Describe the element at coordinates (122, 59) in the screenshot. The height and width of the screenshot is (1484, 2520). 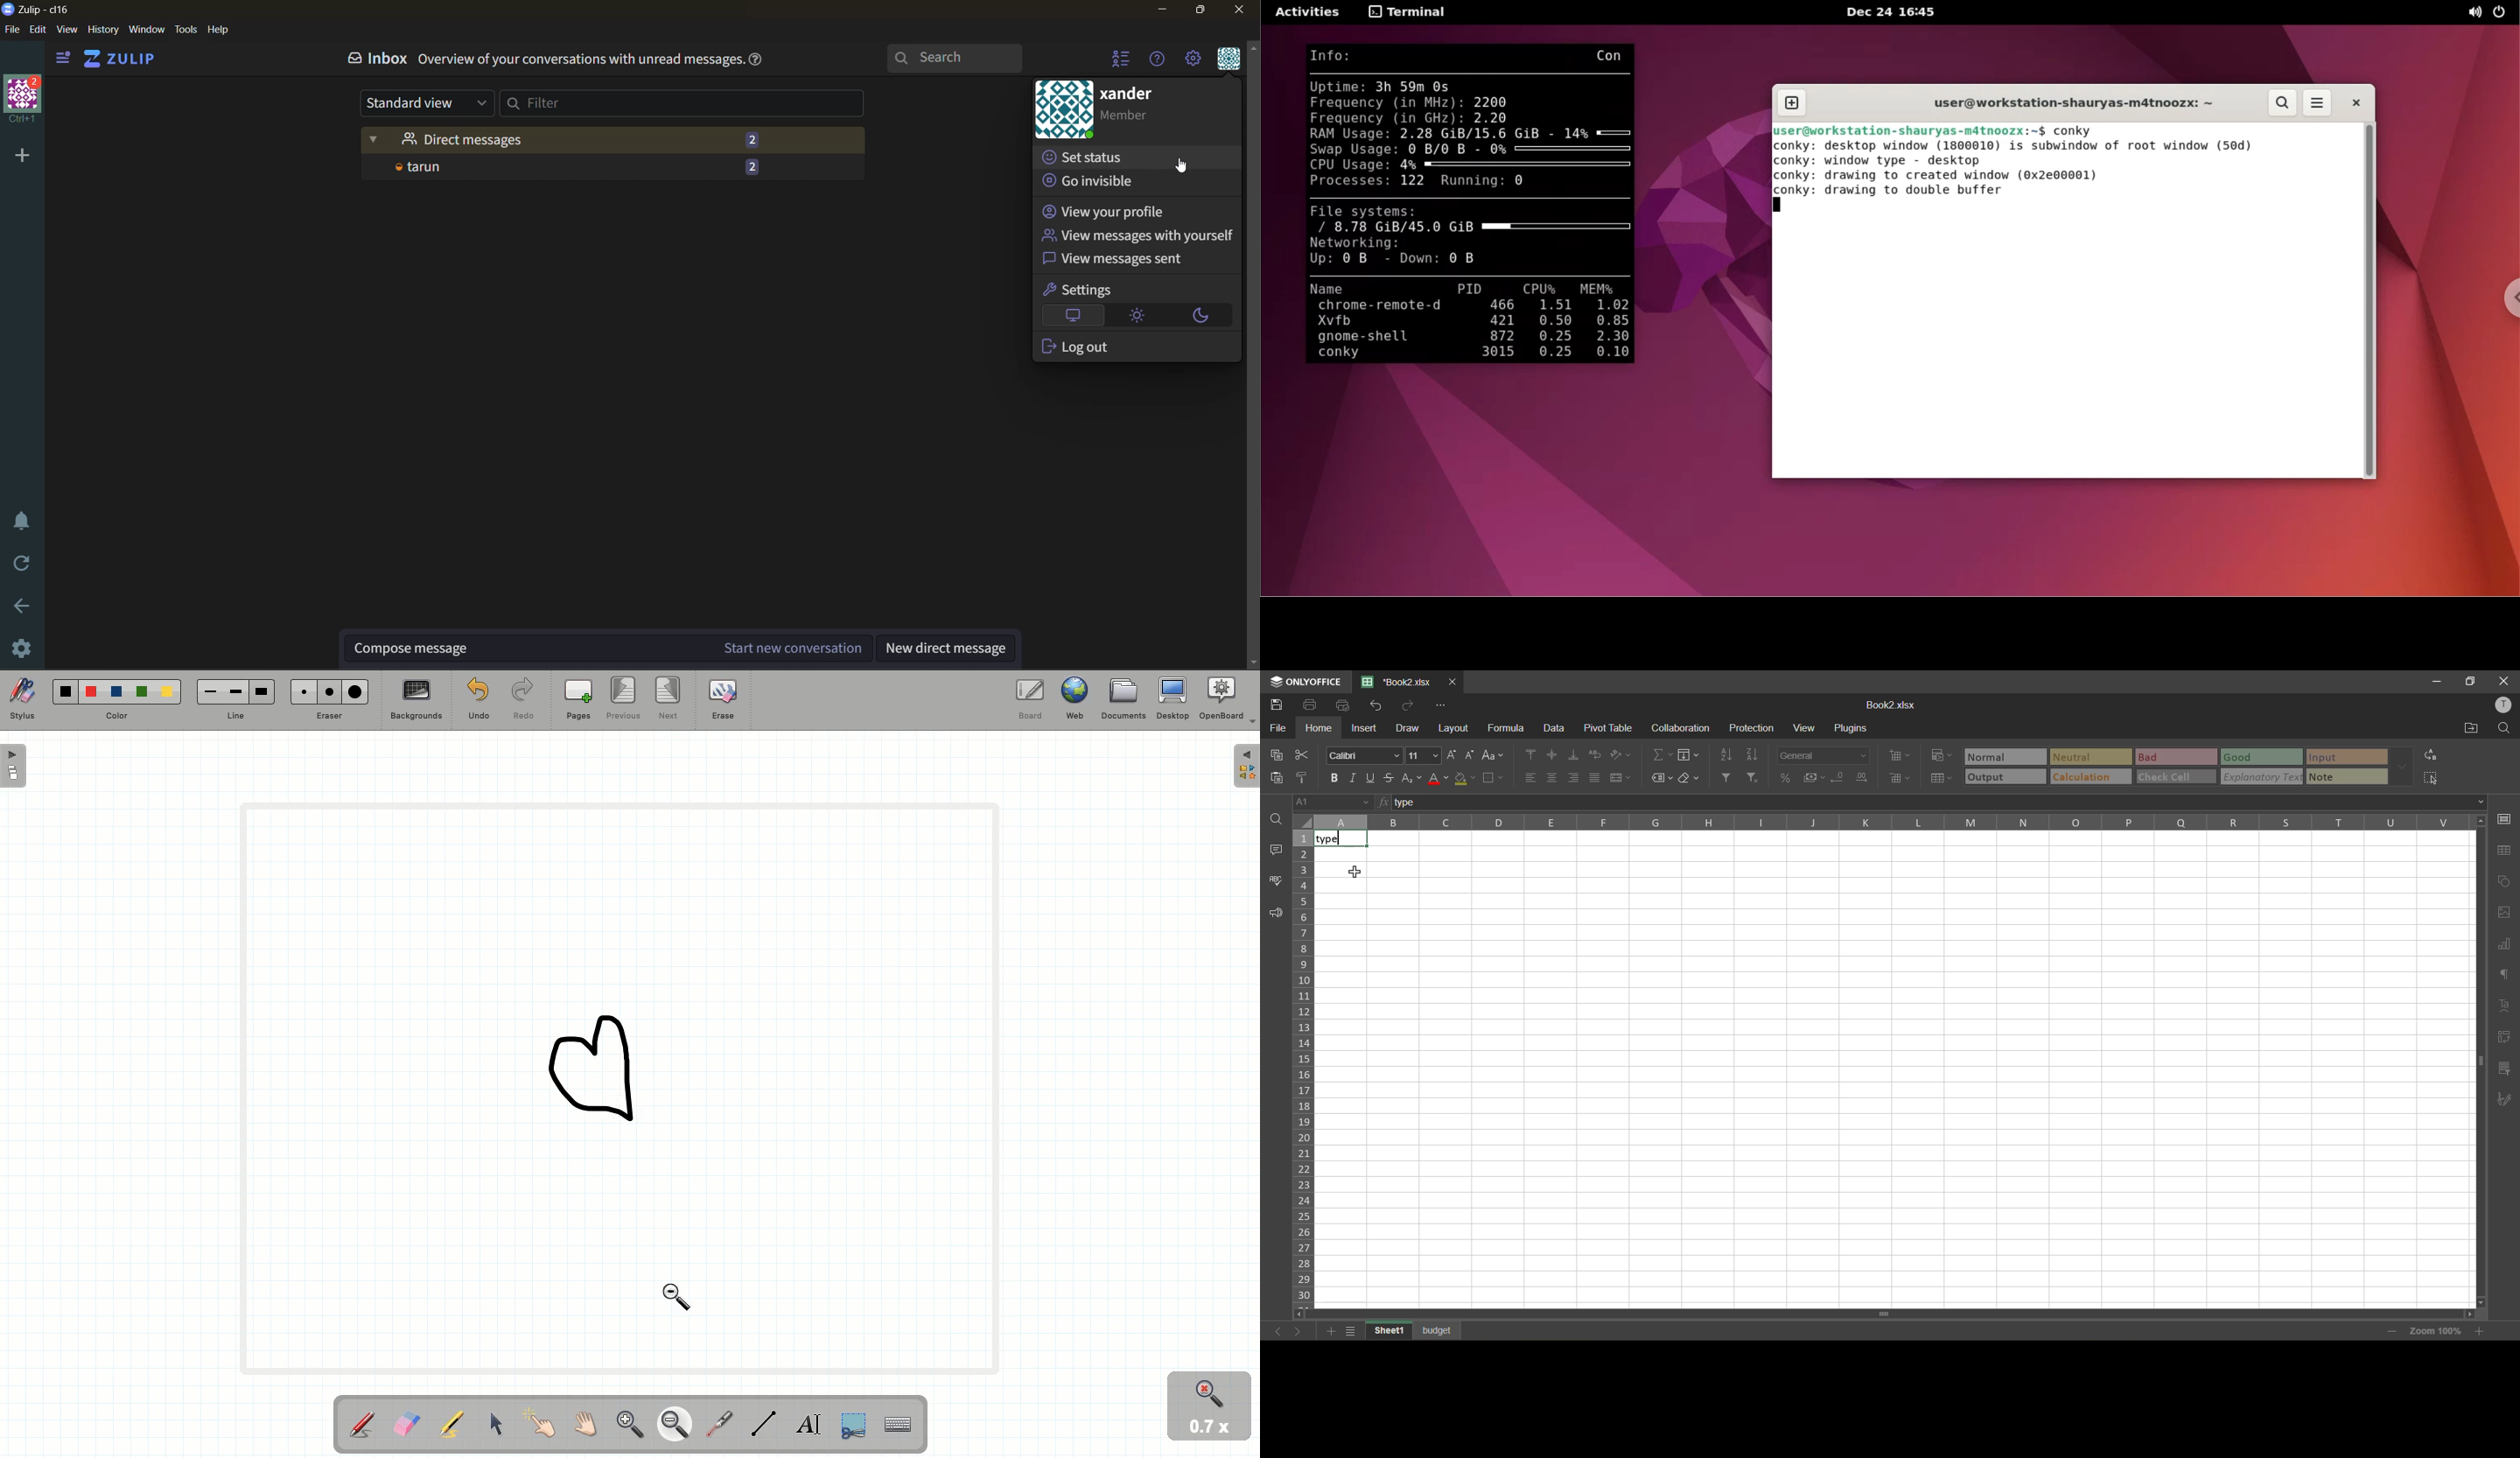
I see `view home` at that location.